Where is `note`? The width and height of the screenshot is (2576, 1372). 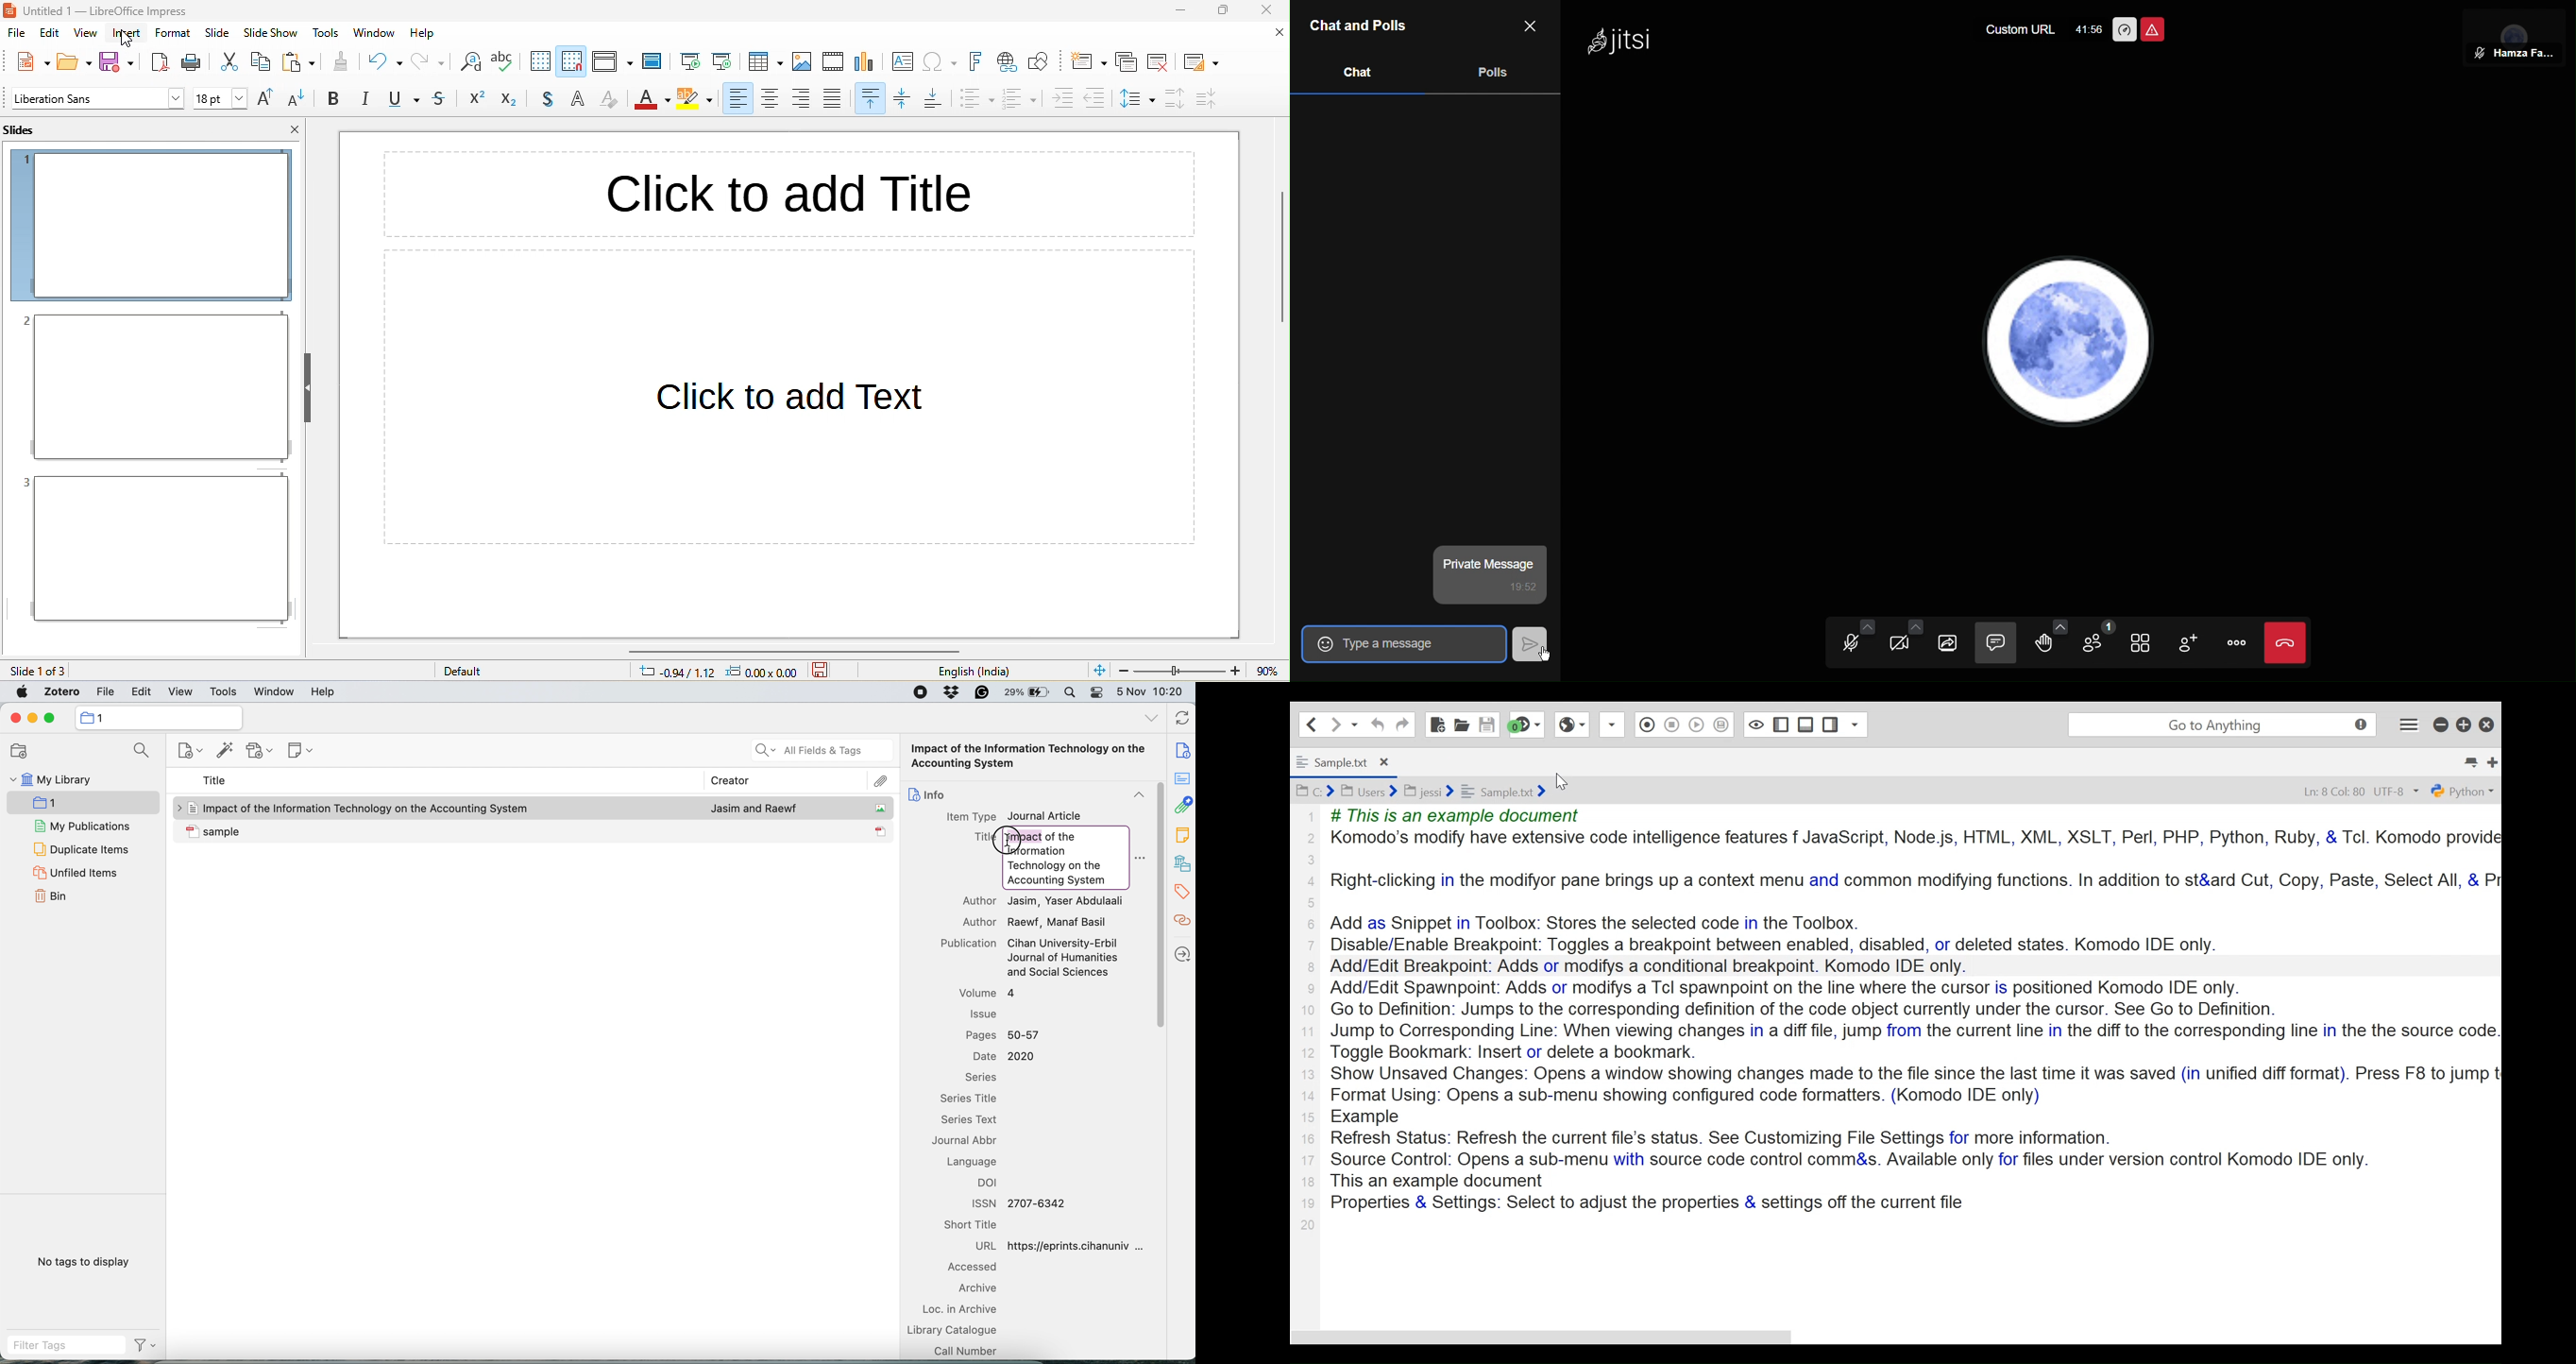 note is located at coordinates (1182, 835).